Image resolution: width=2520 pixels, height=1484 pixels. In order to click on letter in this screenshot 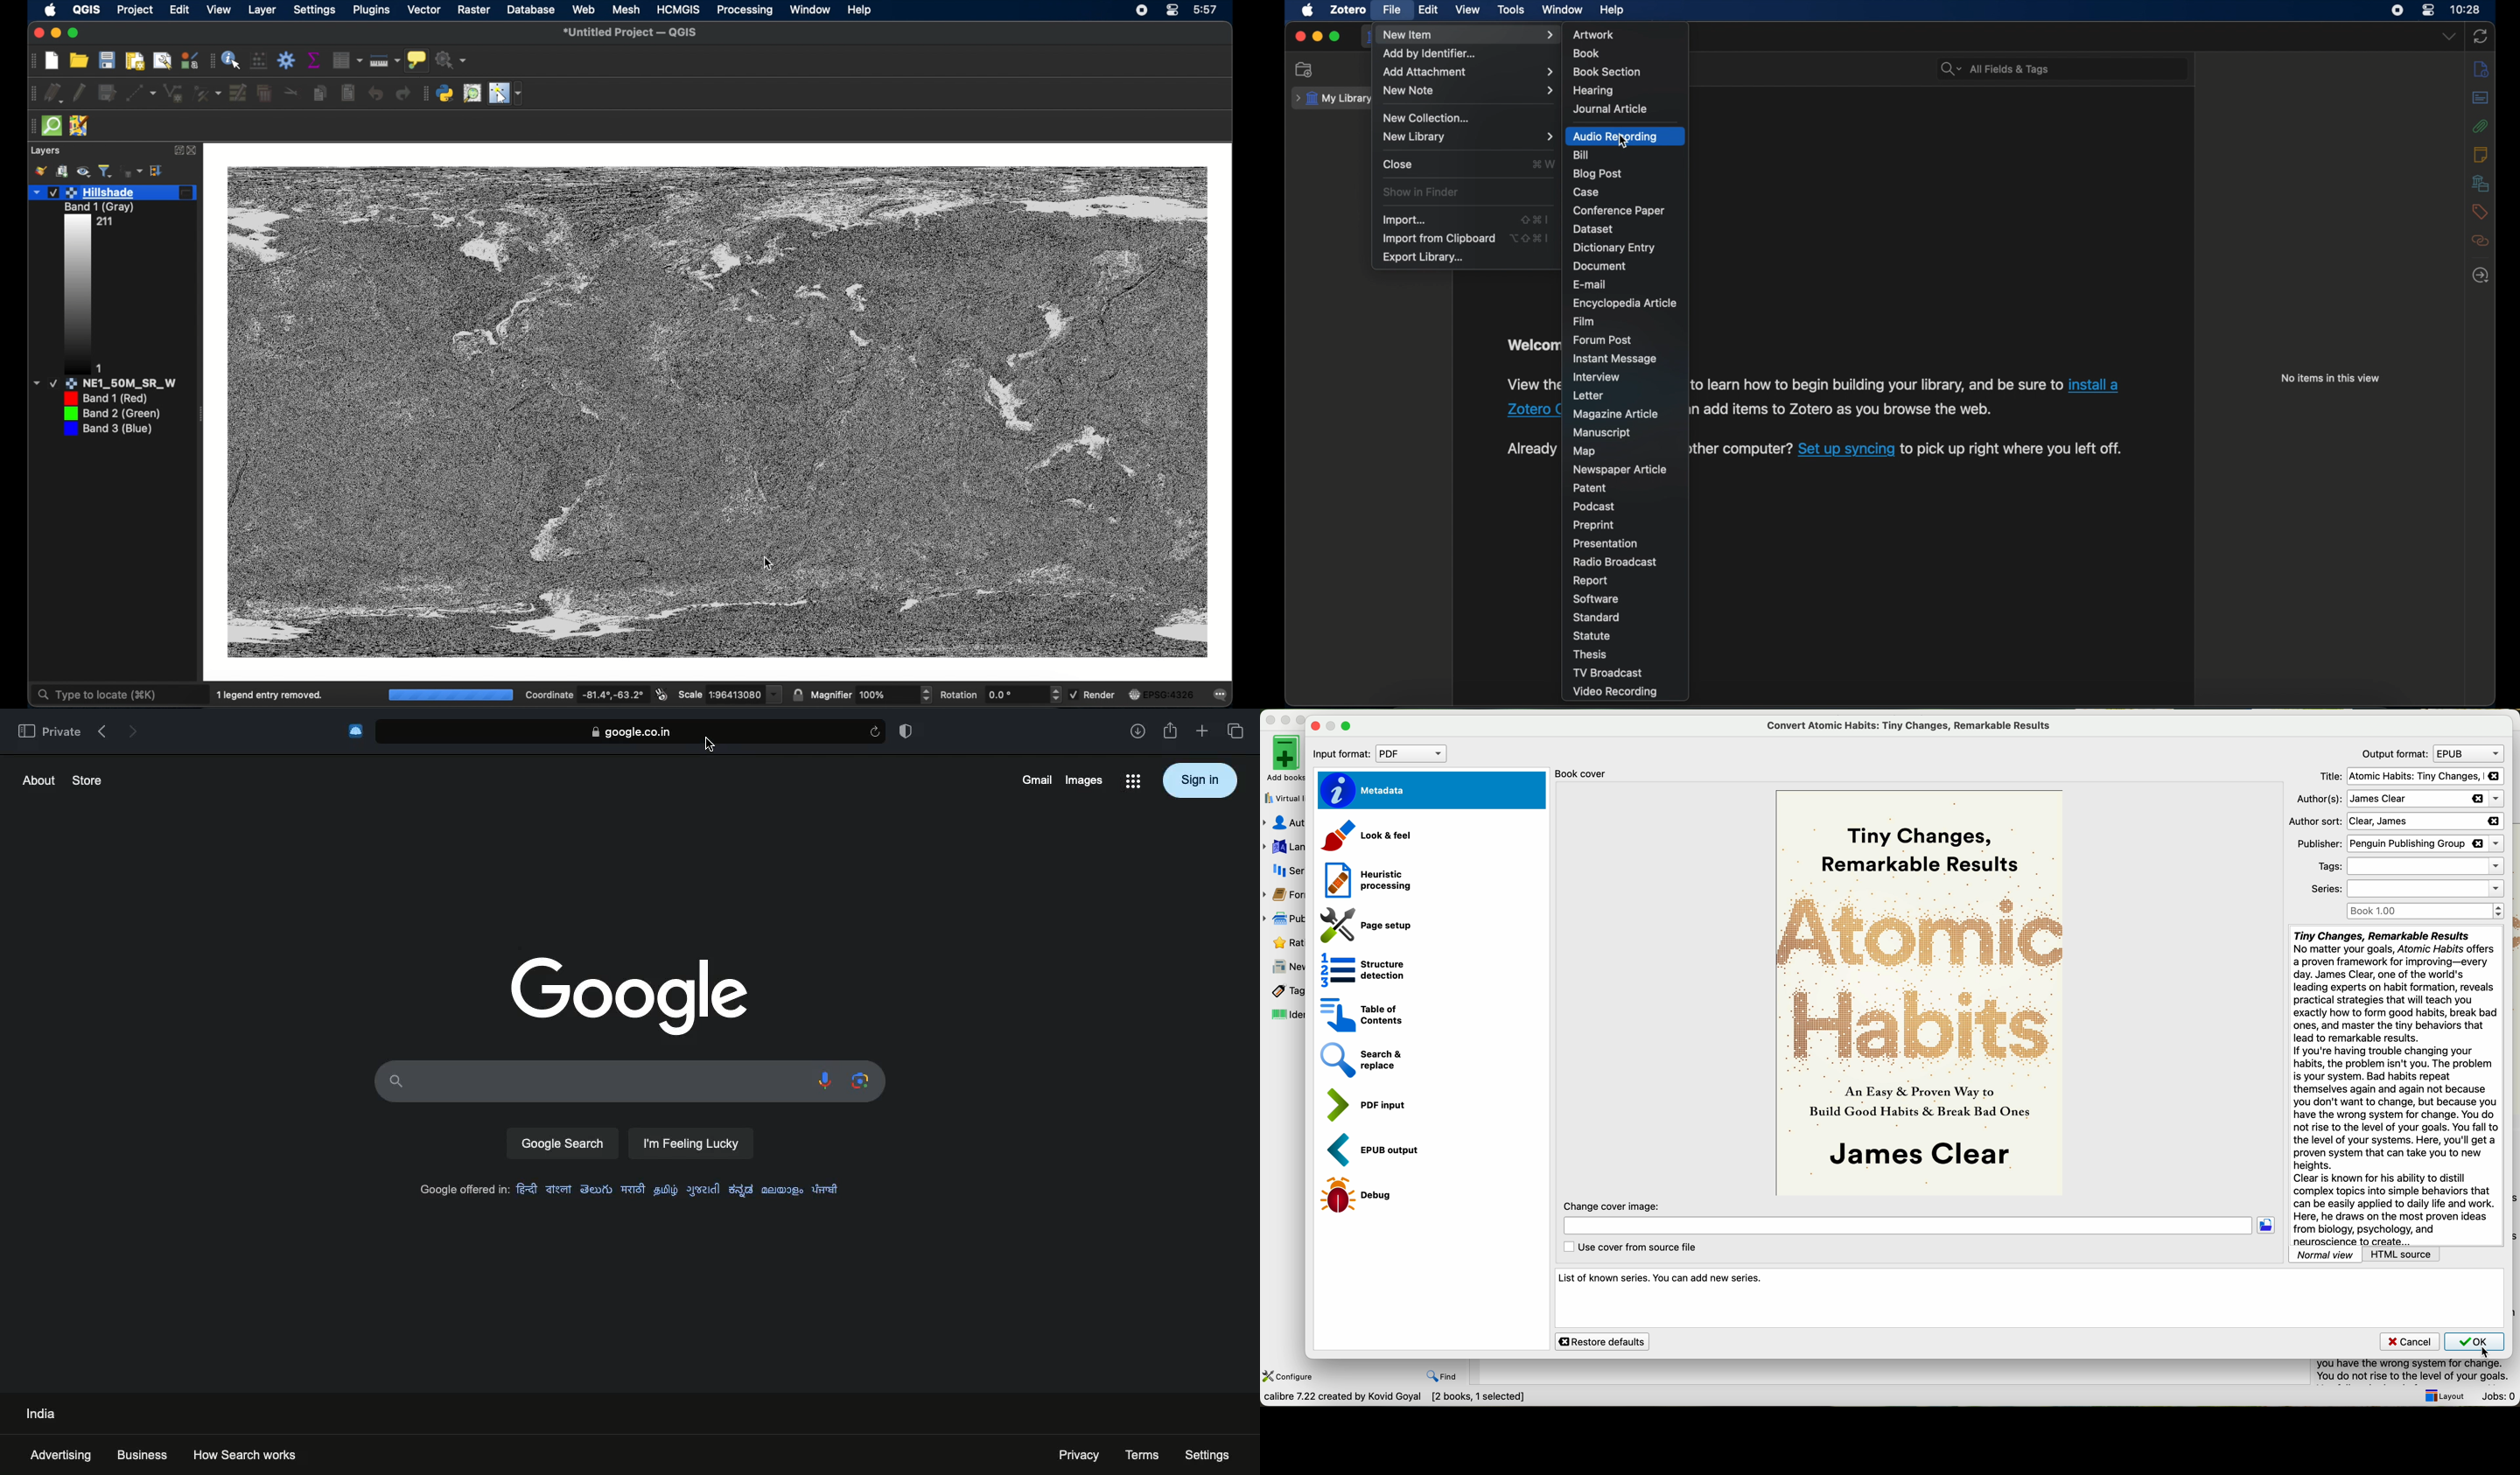, I will do `click(1590, 395)`.